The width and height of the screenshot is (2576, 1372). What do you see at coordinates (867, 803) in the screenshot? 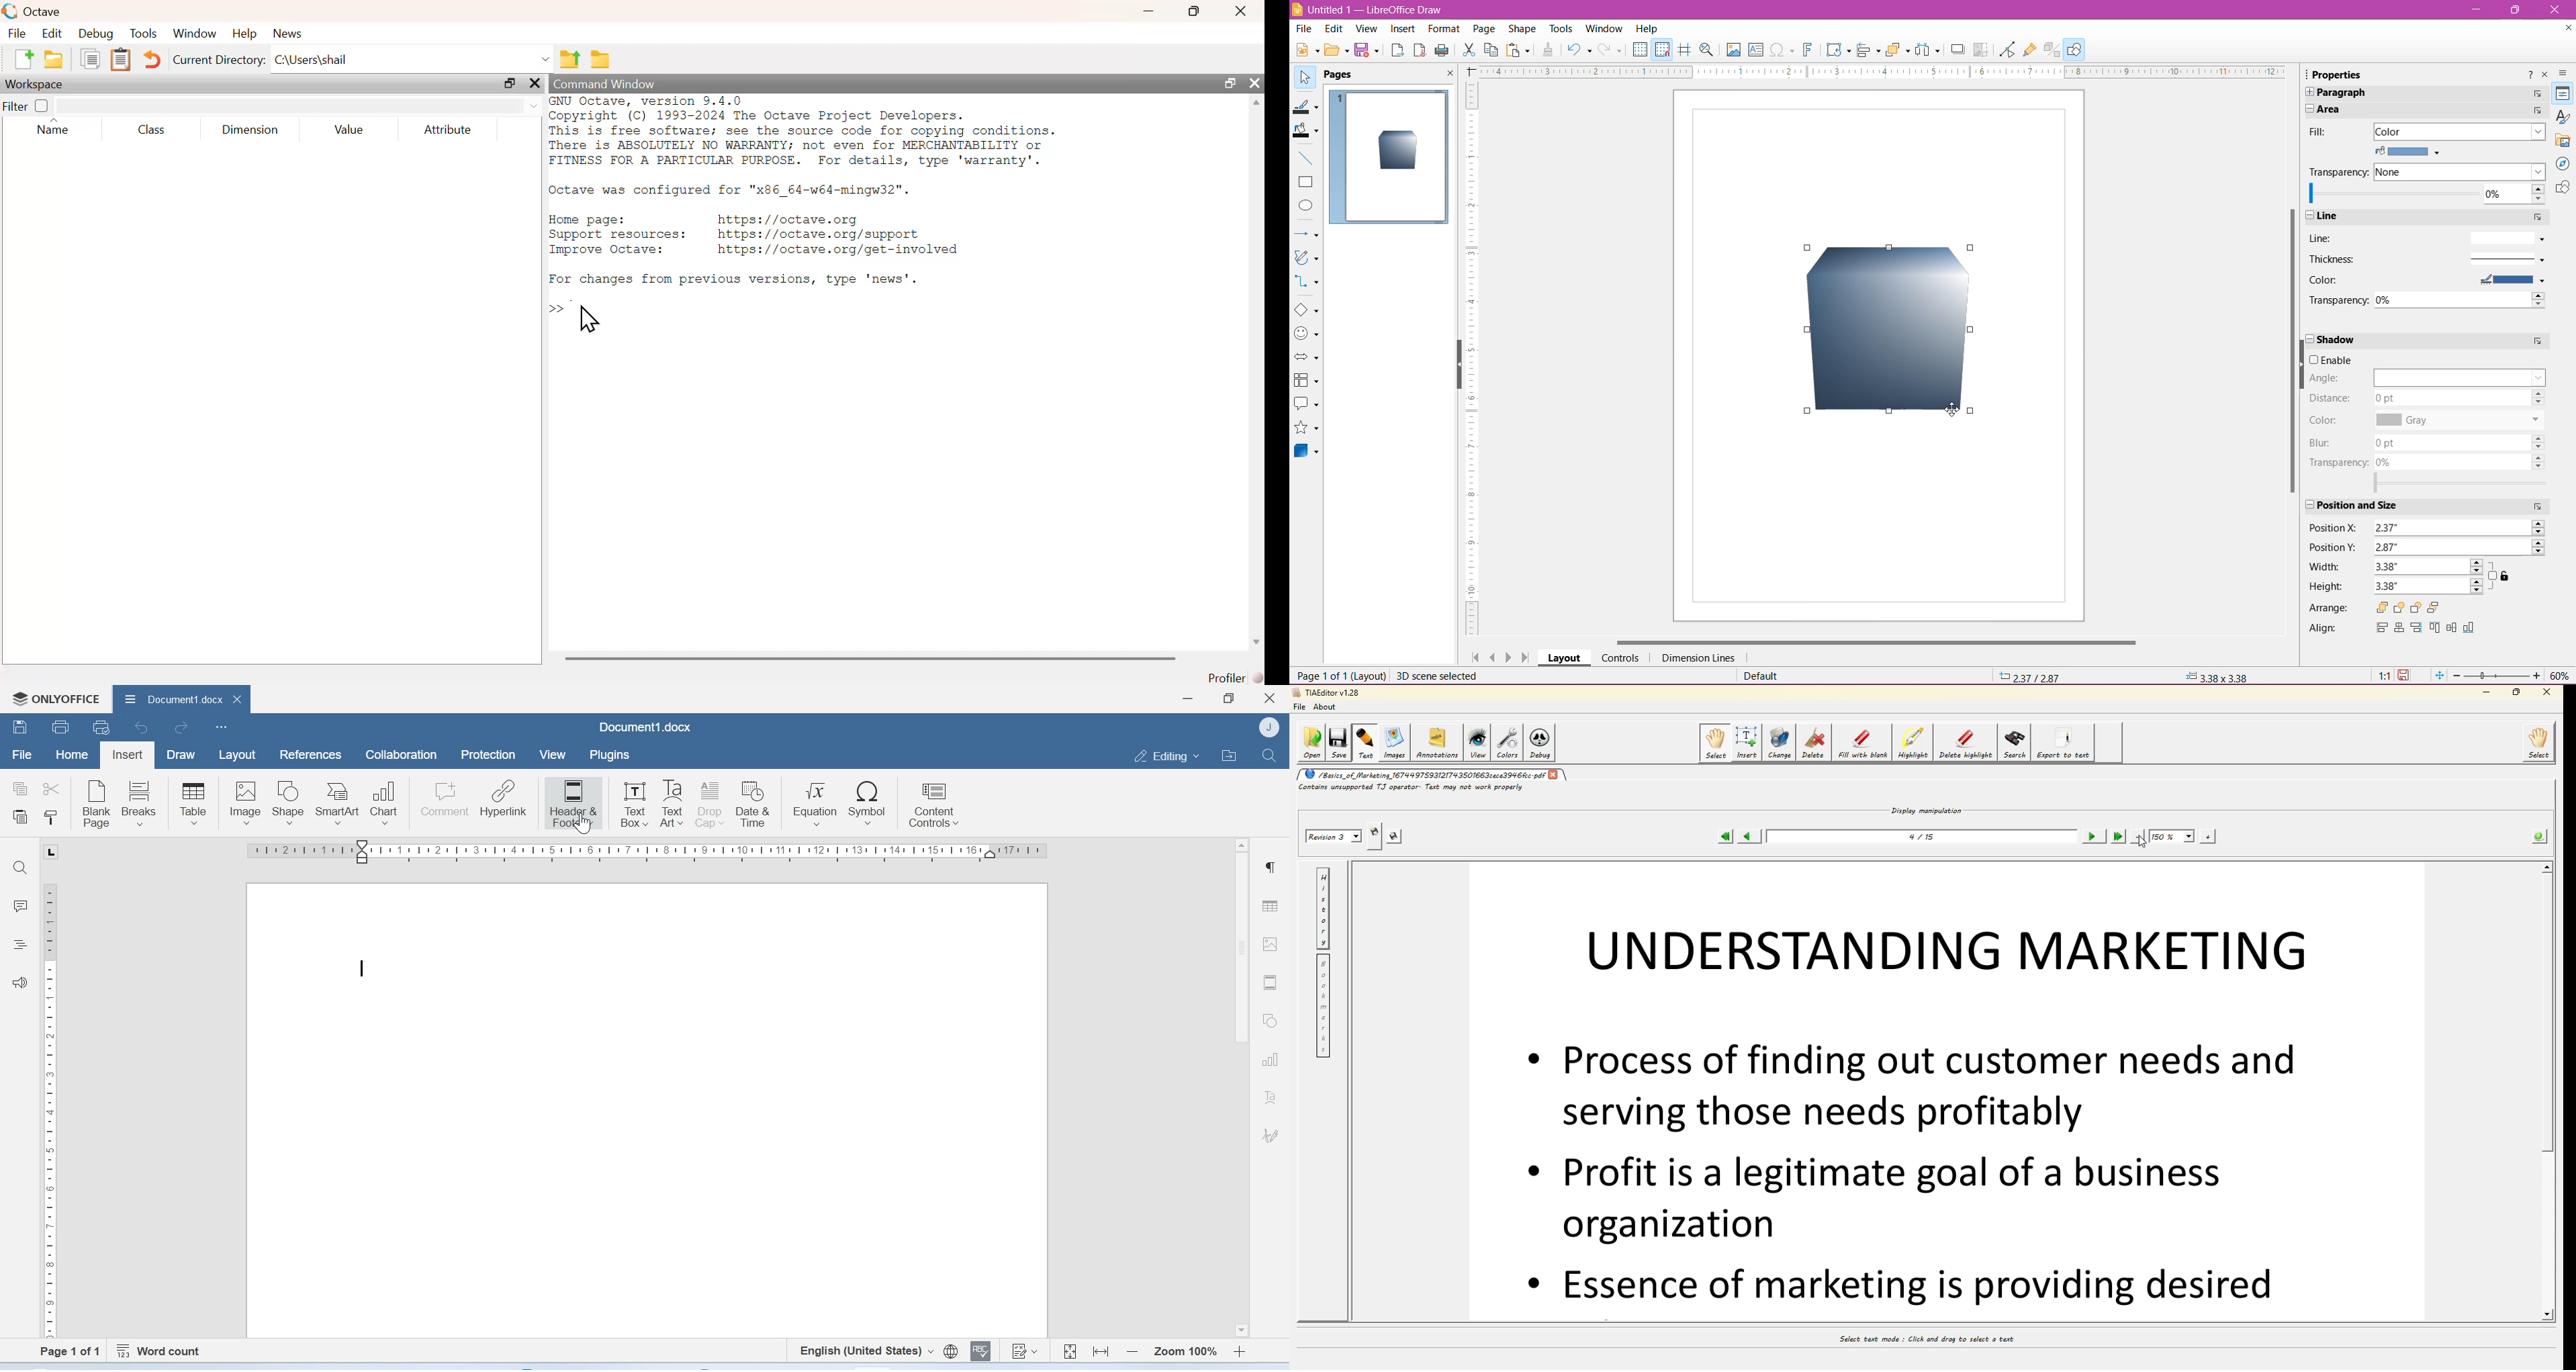
I see `Symbol` at bounding box center [867, 803].